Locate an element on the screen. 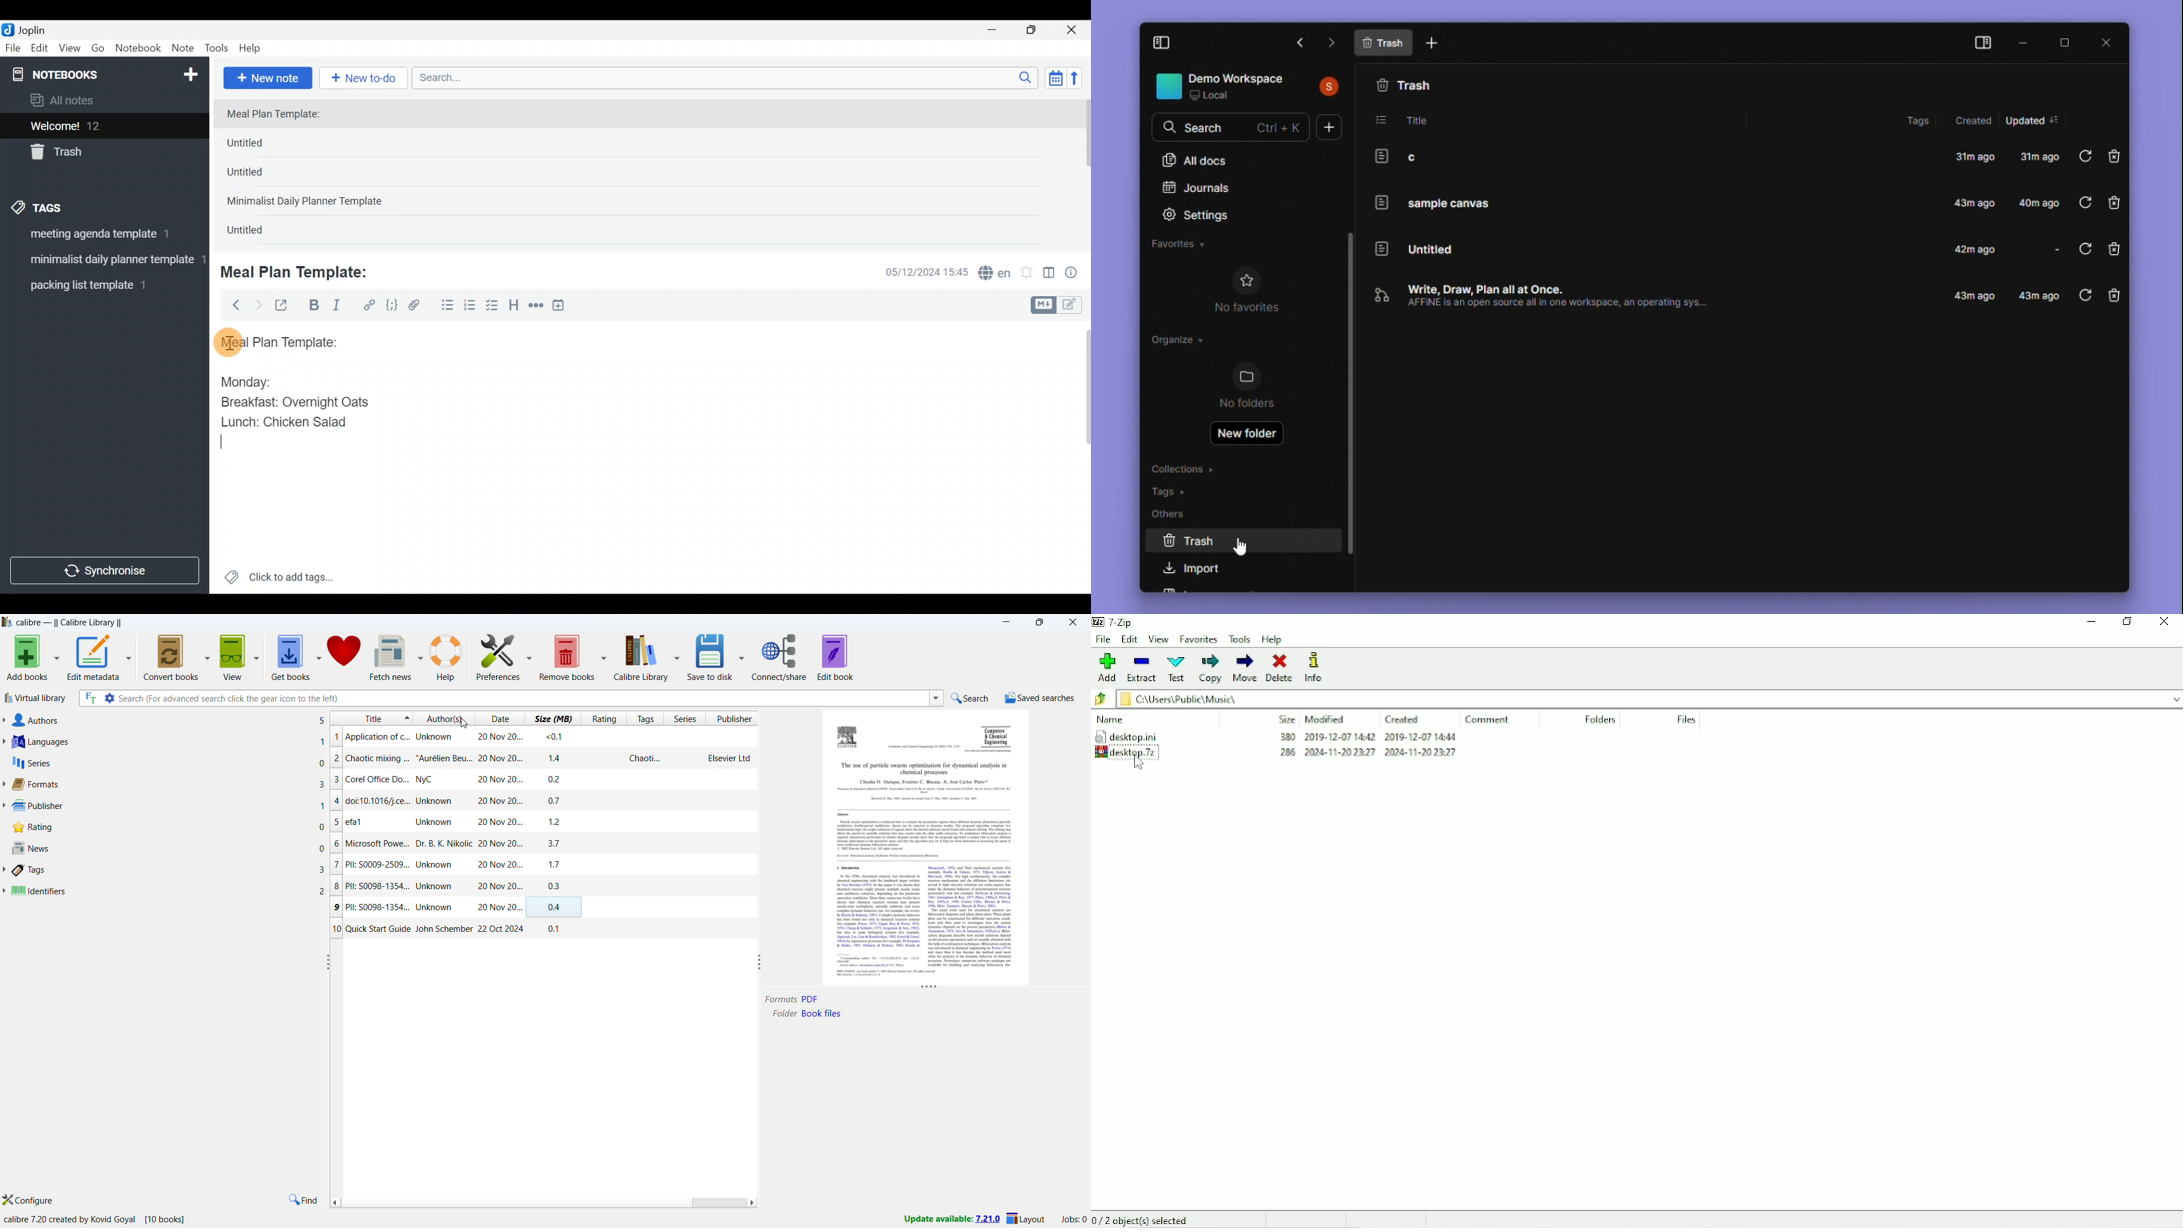   is located at coordinates (998, 735).